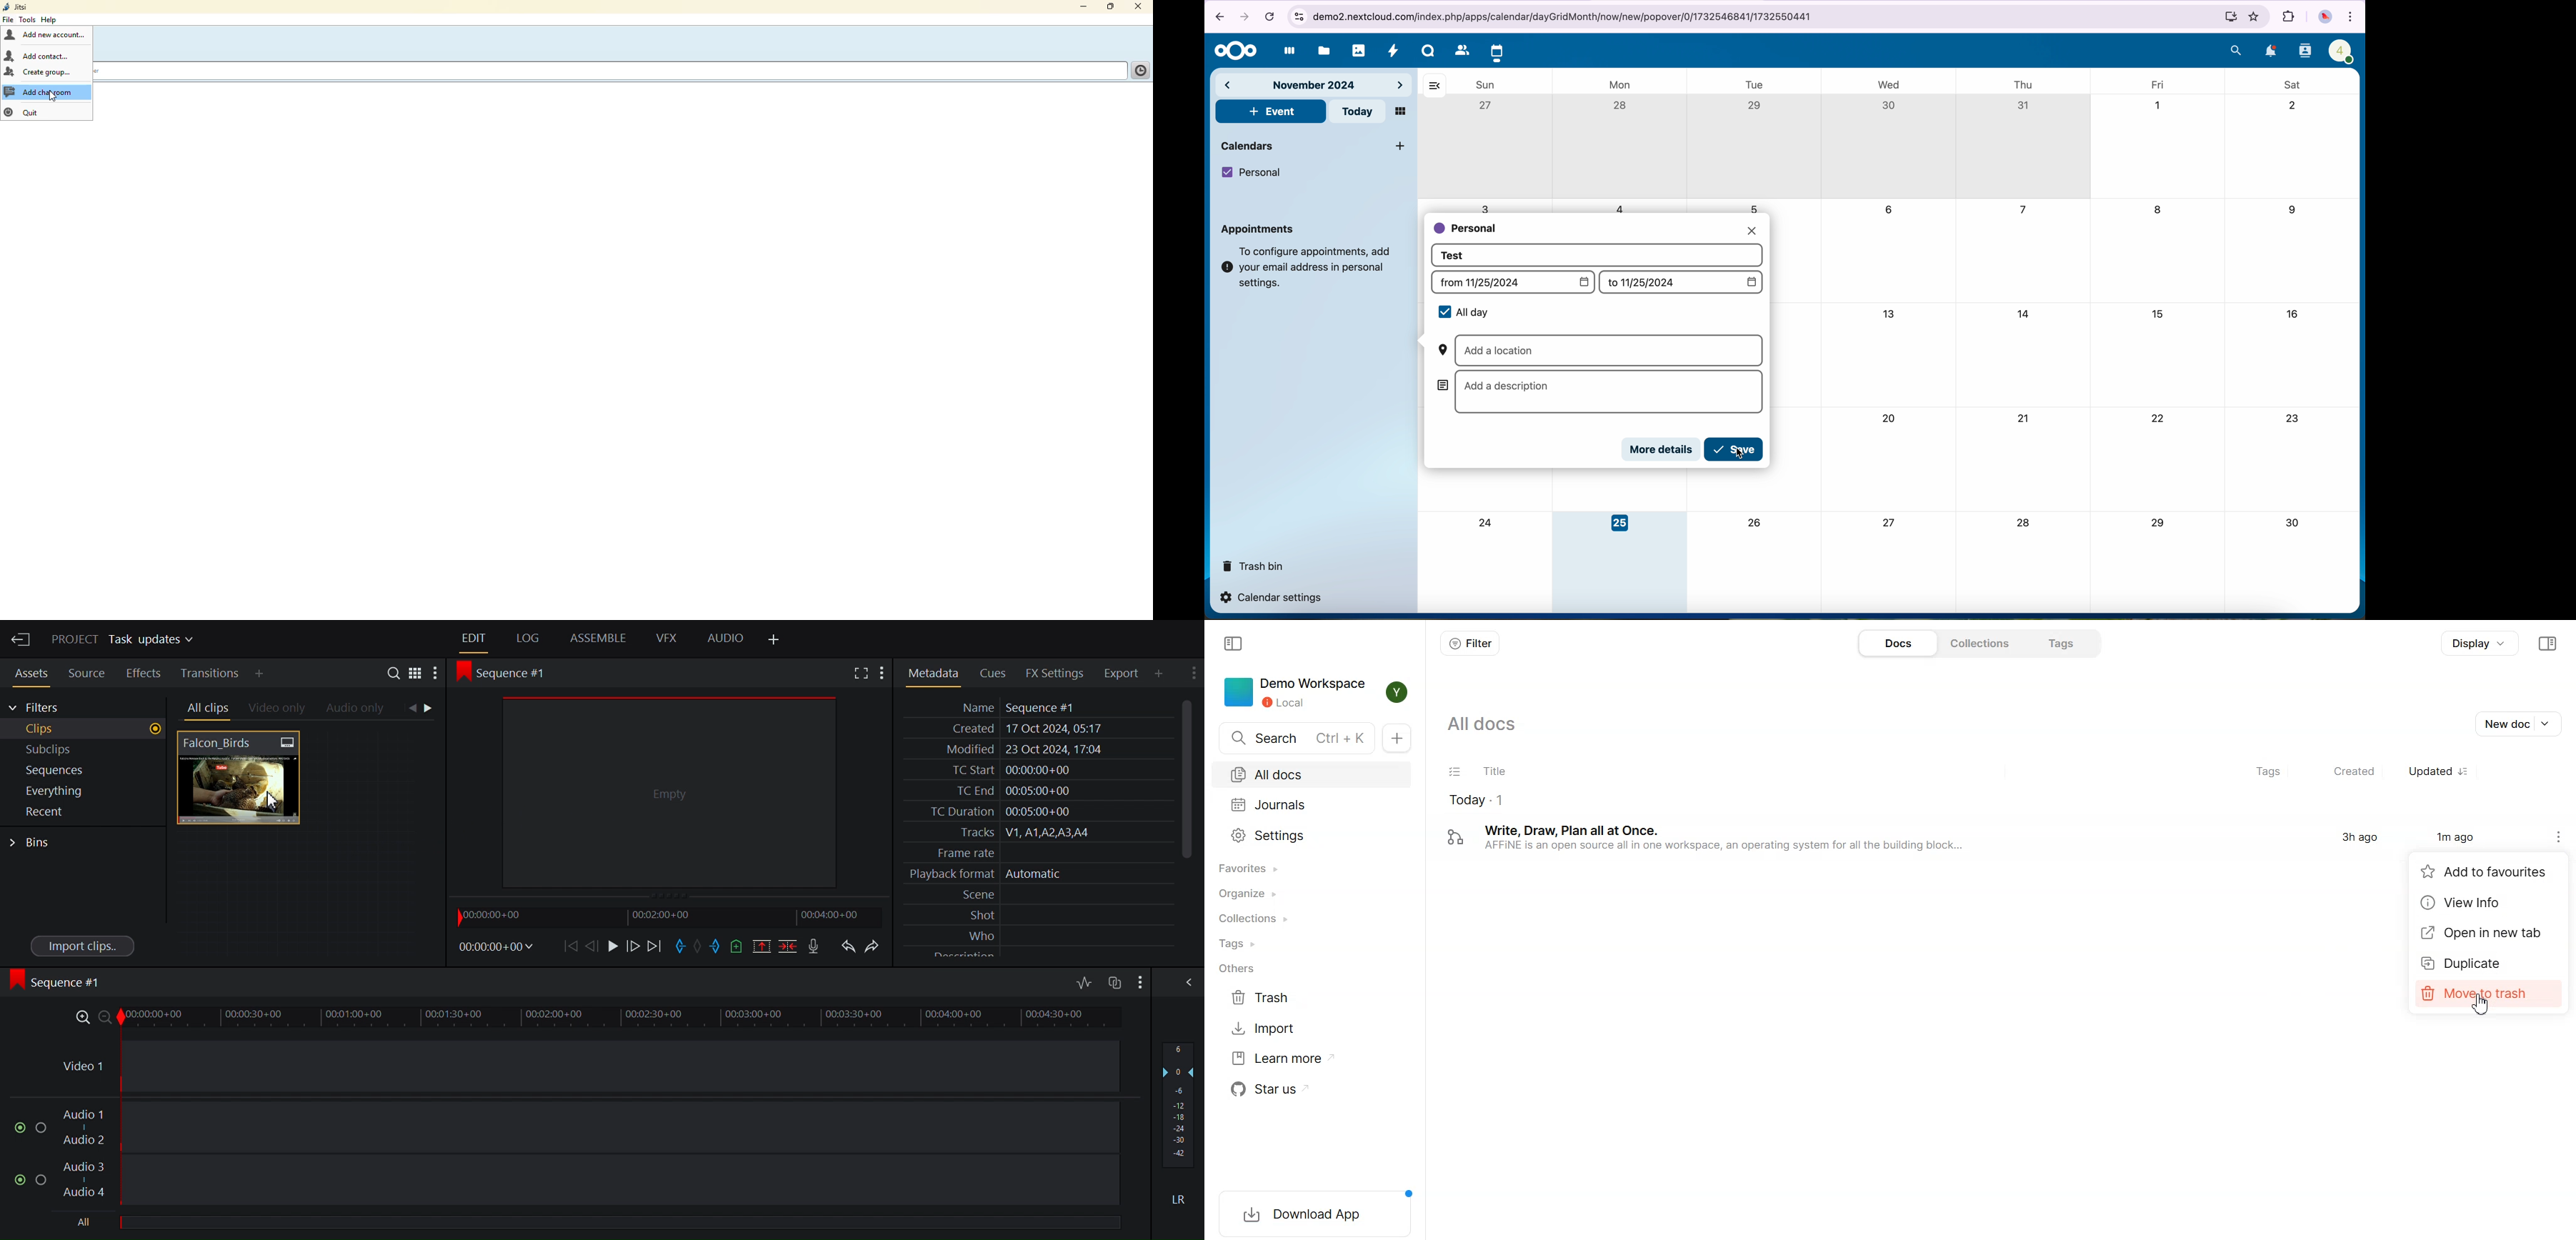 The height and width of the screenshot is (1260, 2576). Describe the element at coordinates (1298, 17) in the screenshot. I see `controls` at that location.